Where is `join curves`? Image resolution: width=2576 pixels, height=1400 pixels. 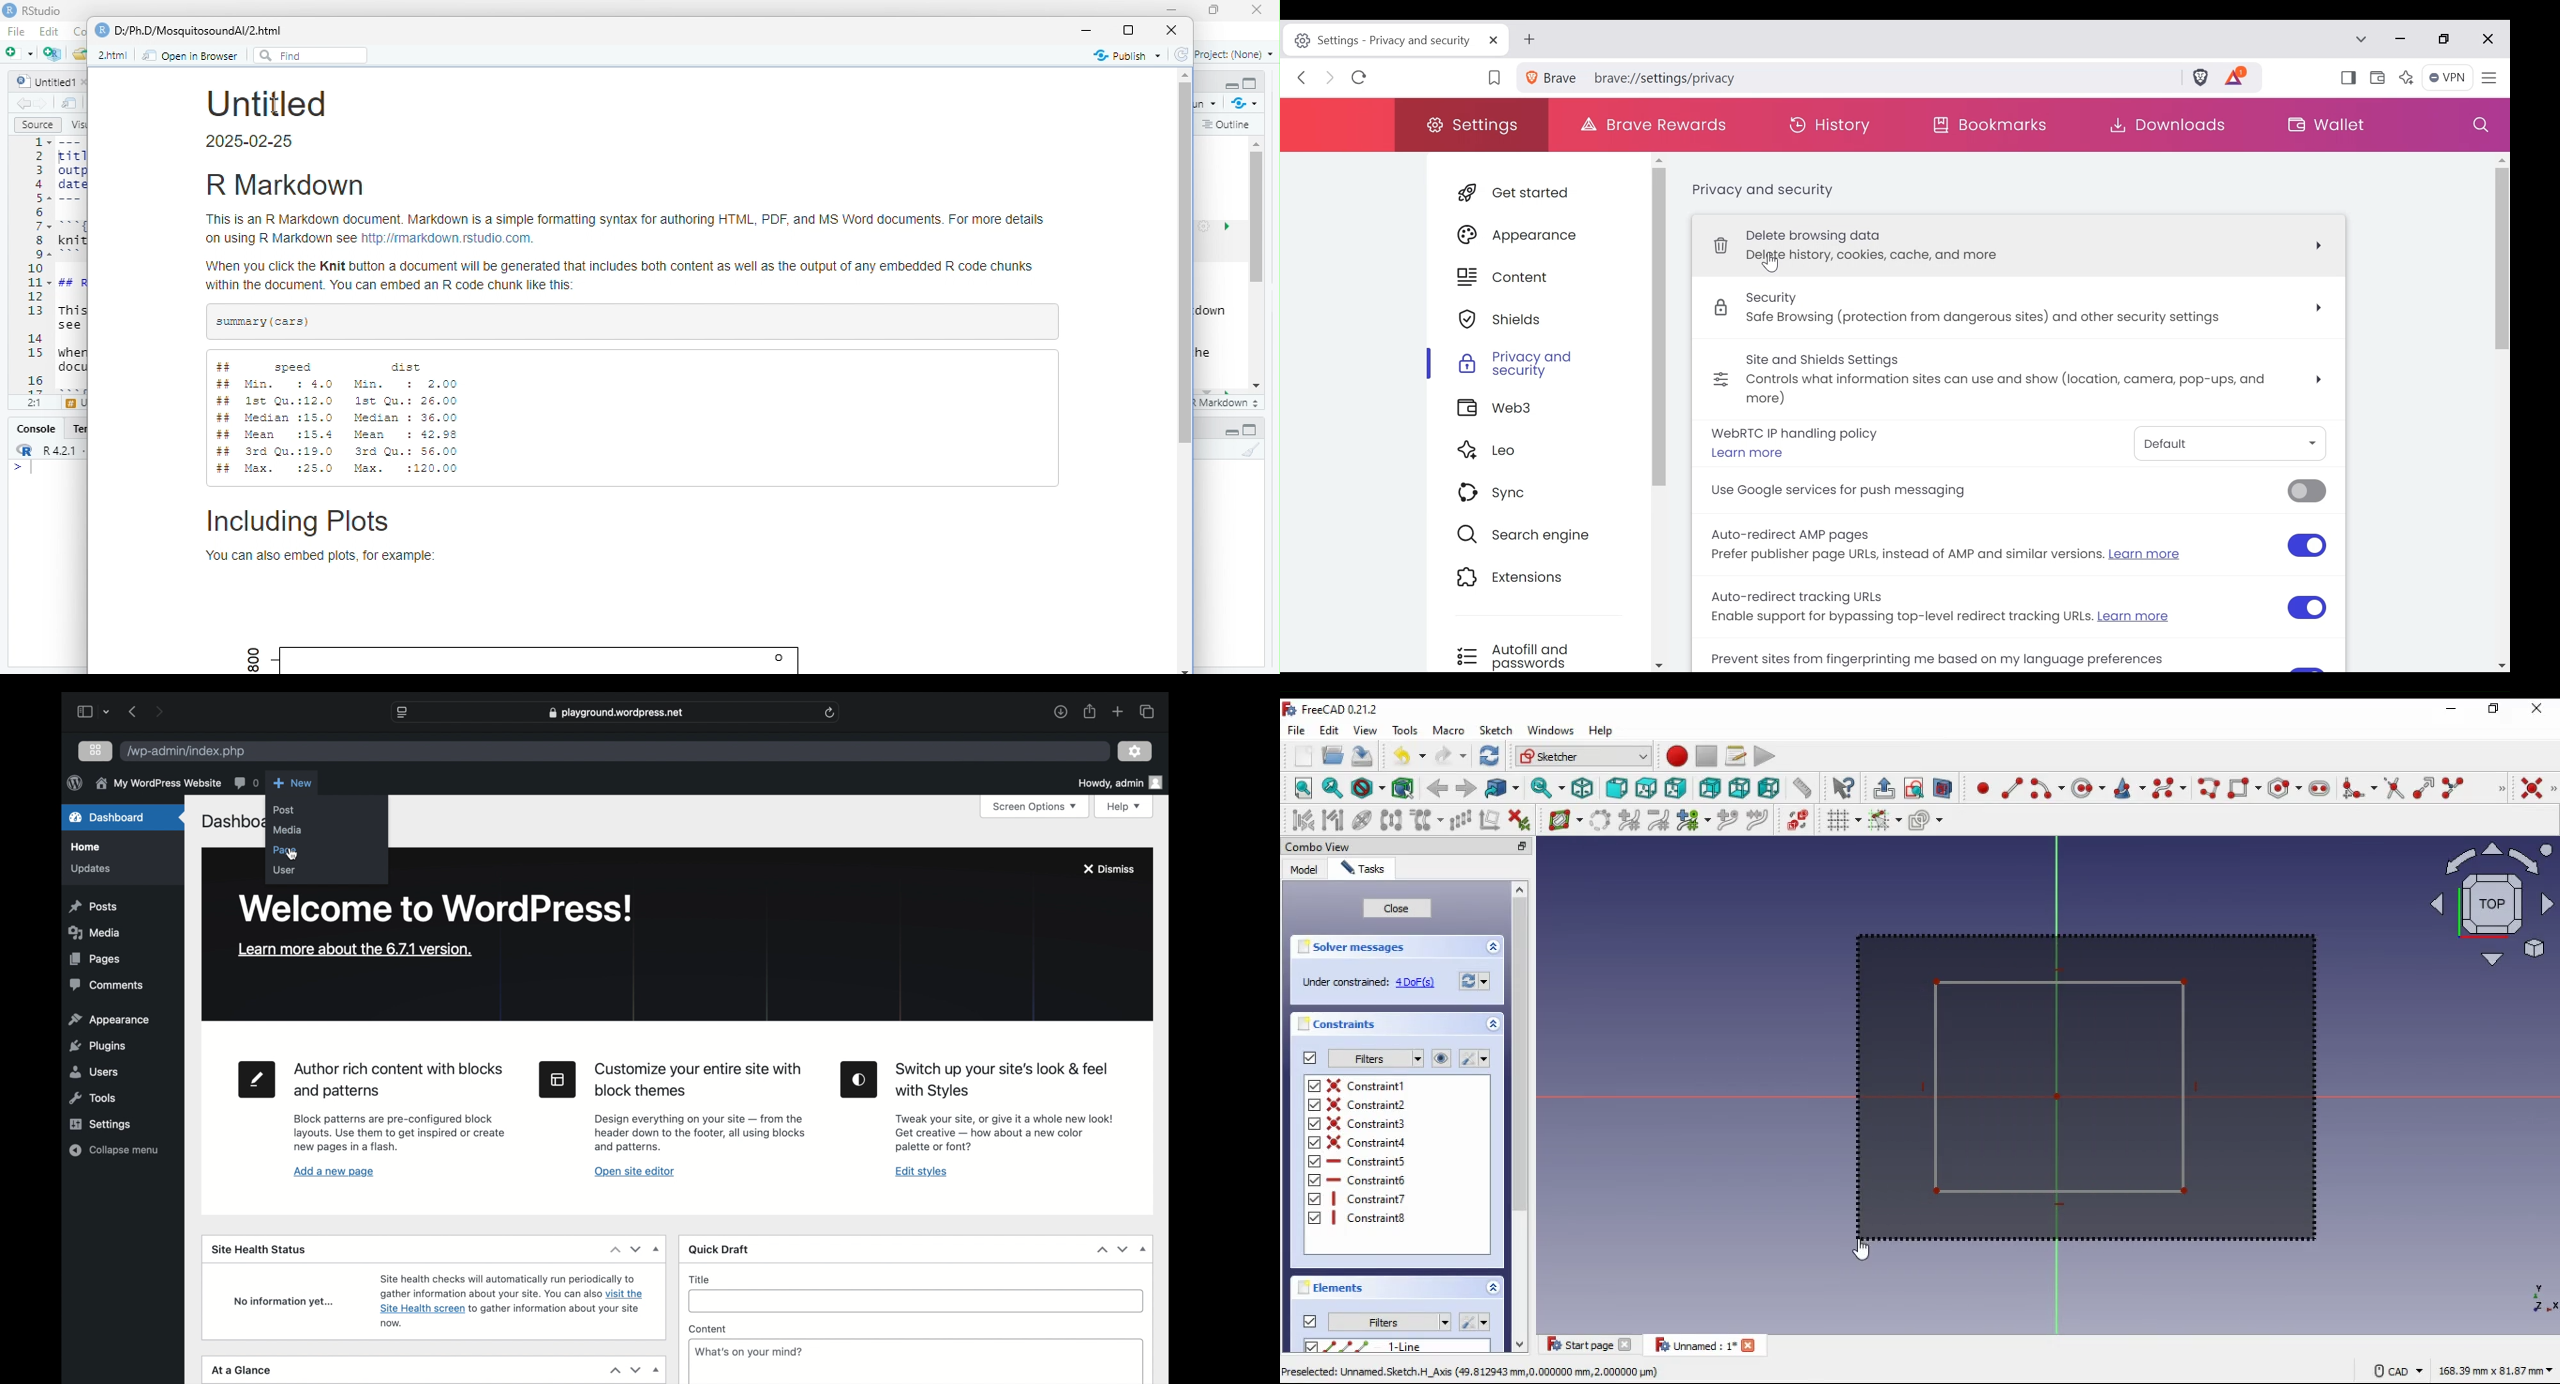
join curves is located at coordinates (1757, 820).